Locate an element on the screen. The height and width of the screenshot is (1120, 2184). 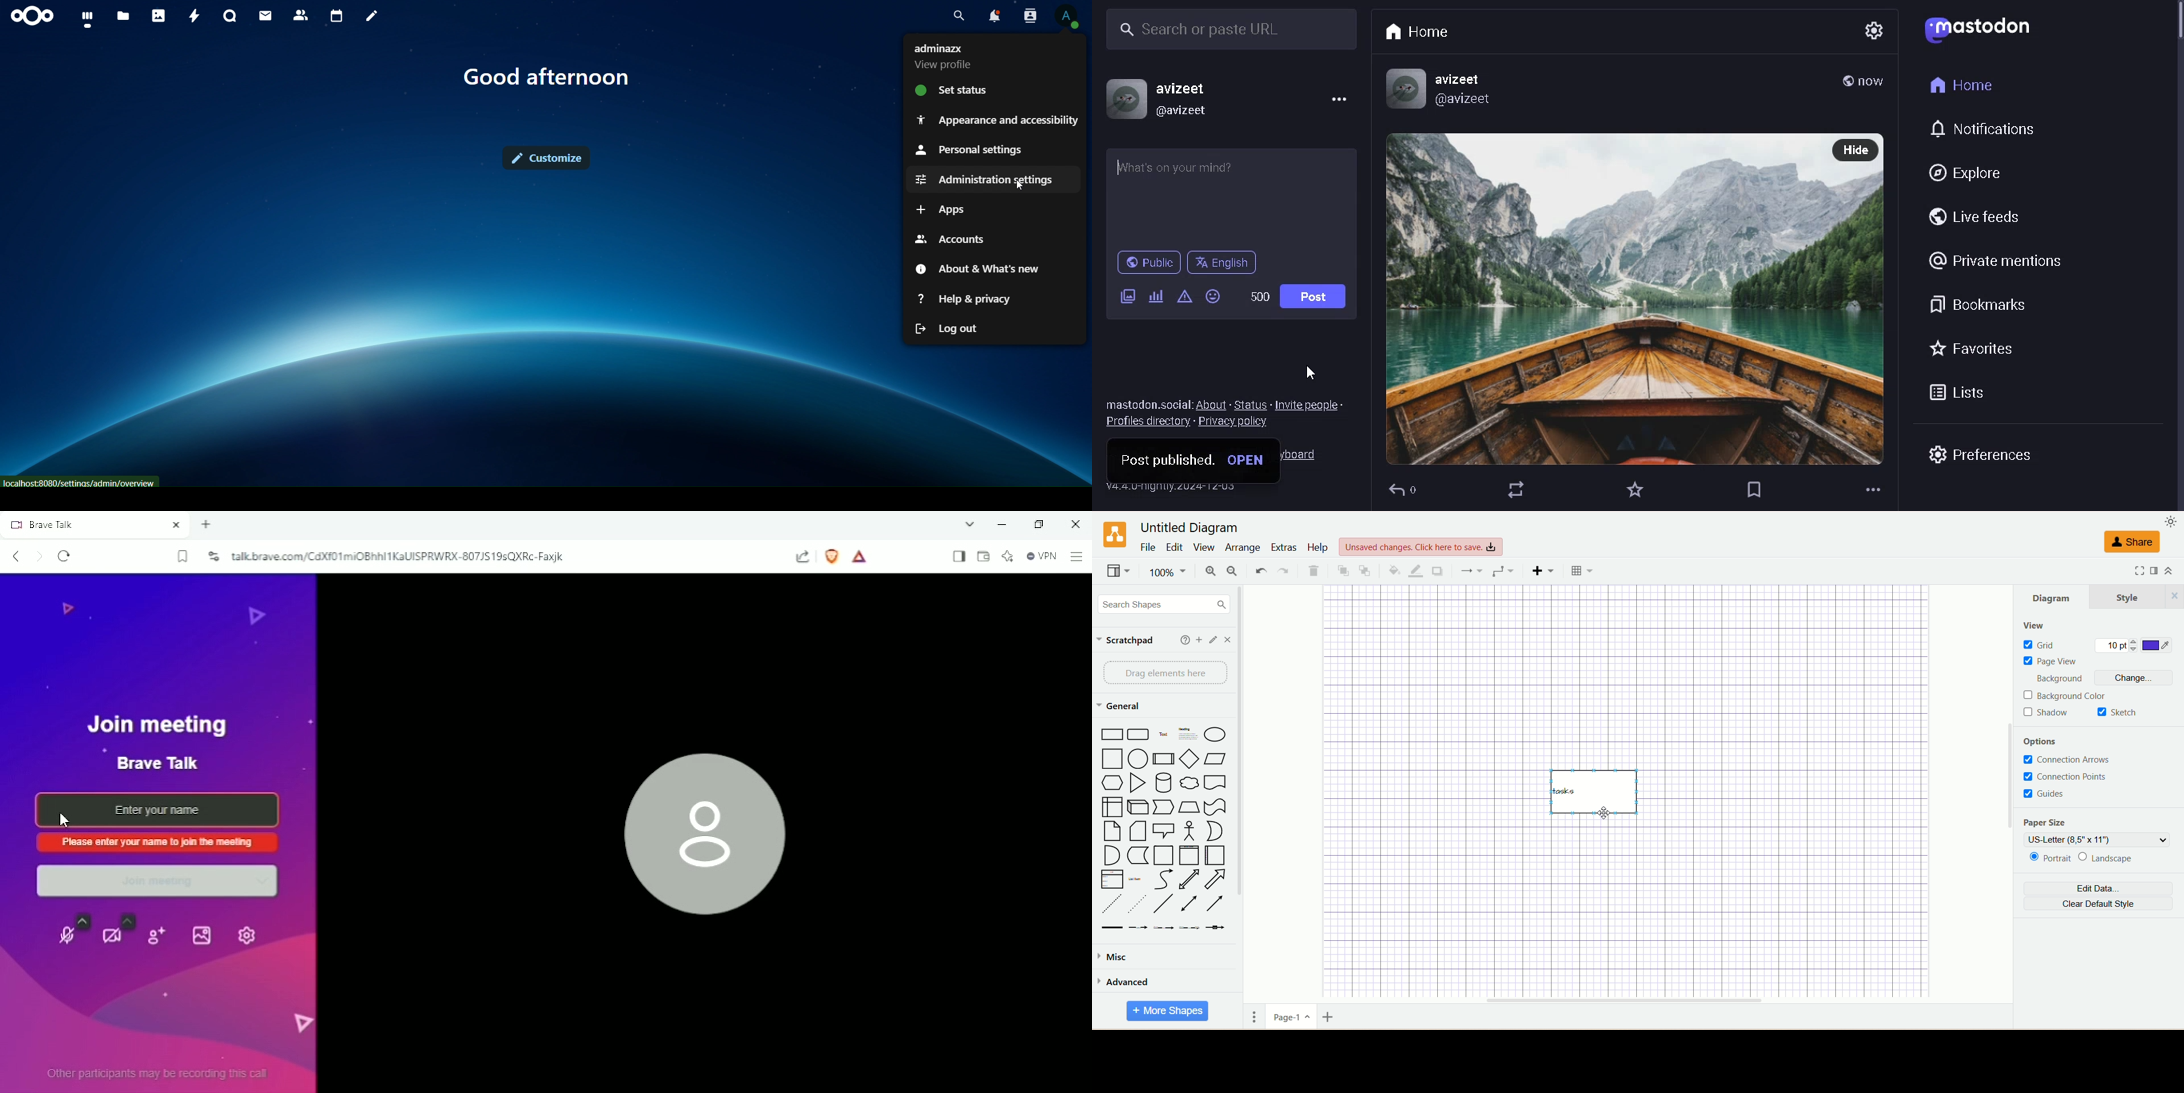
delete is located at coordinates (1313, 571).